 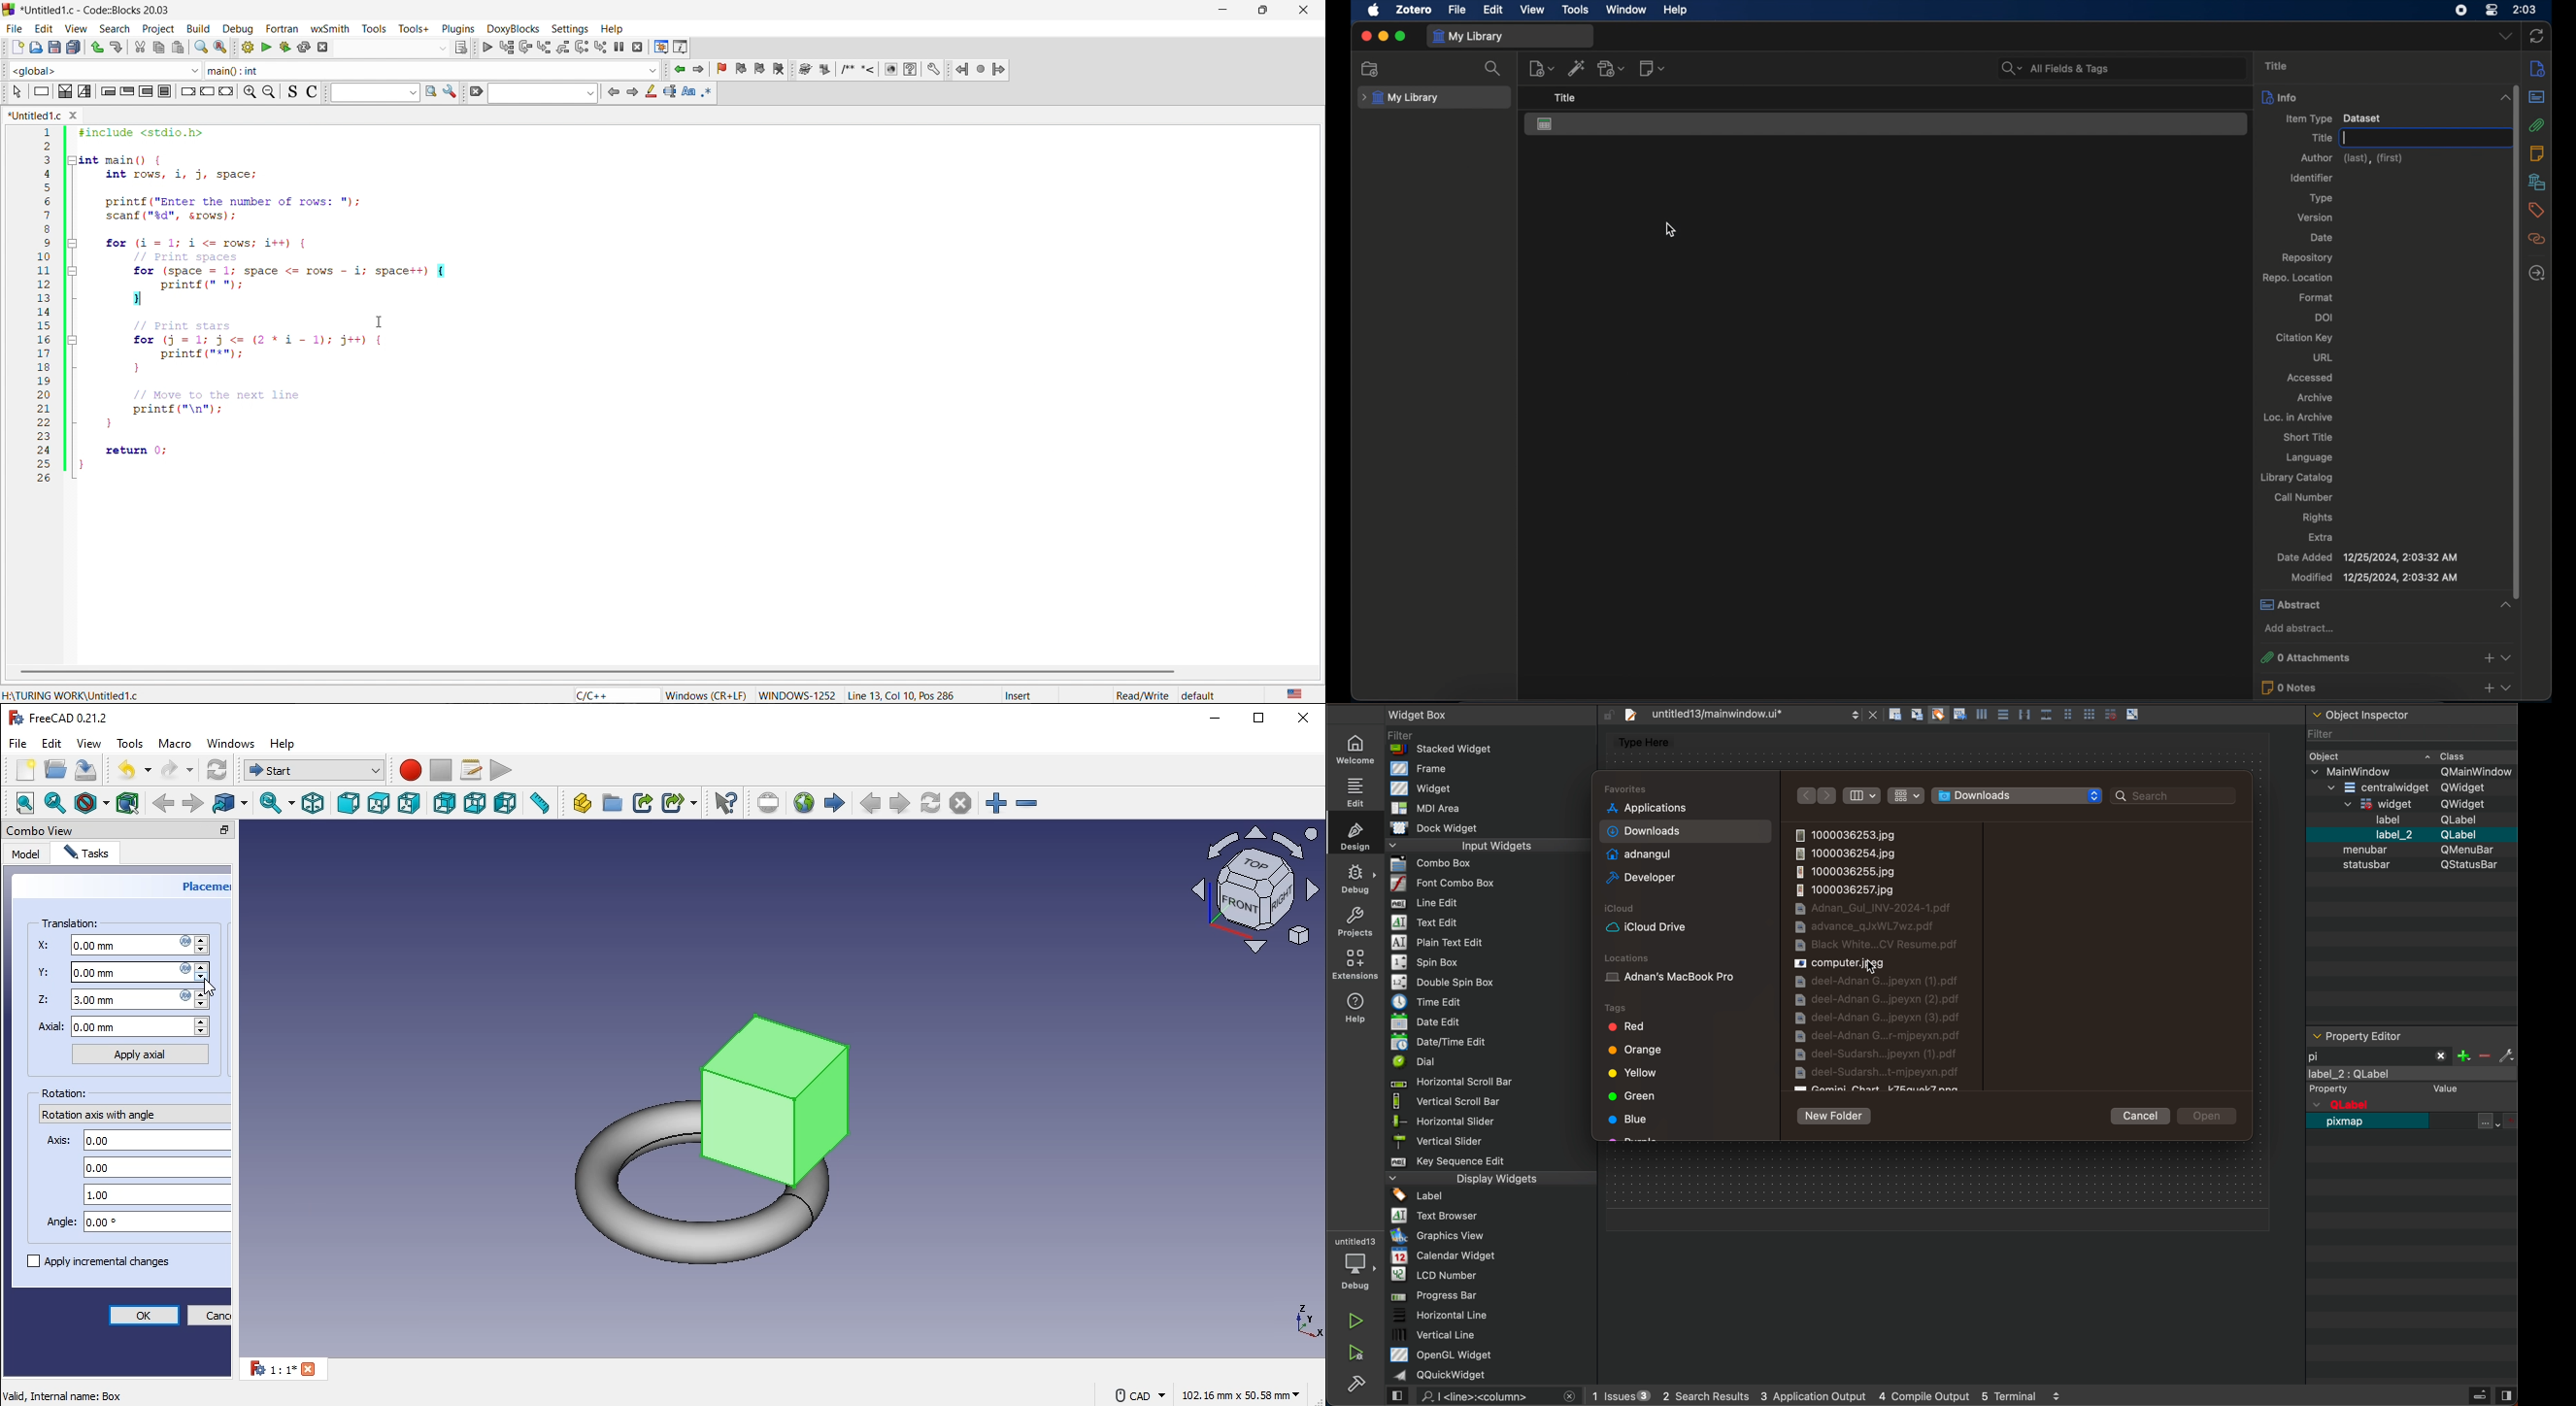 I want to click on highlight, so click(x=650, y=92).